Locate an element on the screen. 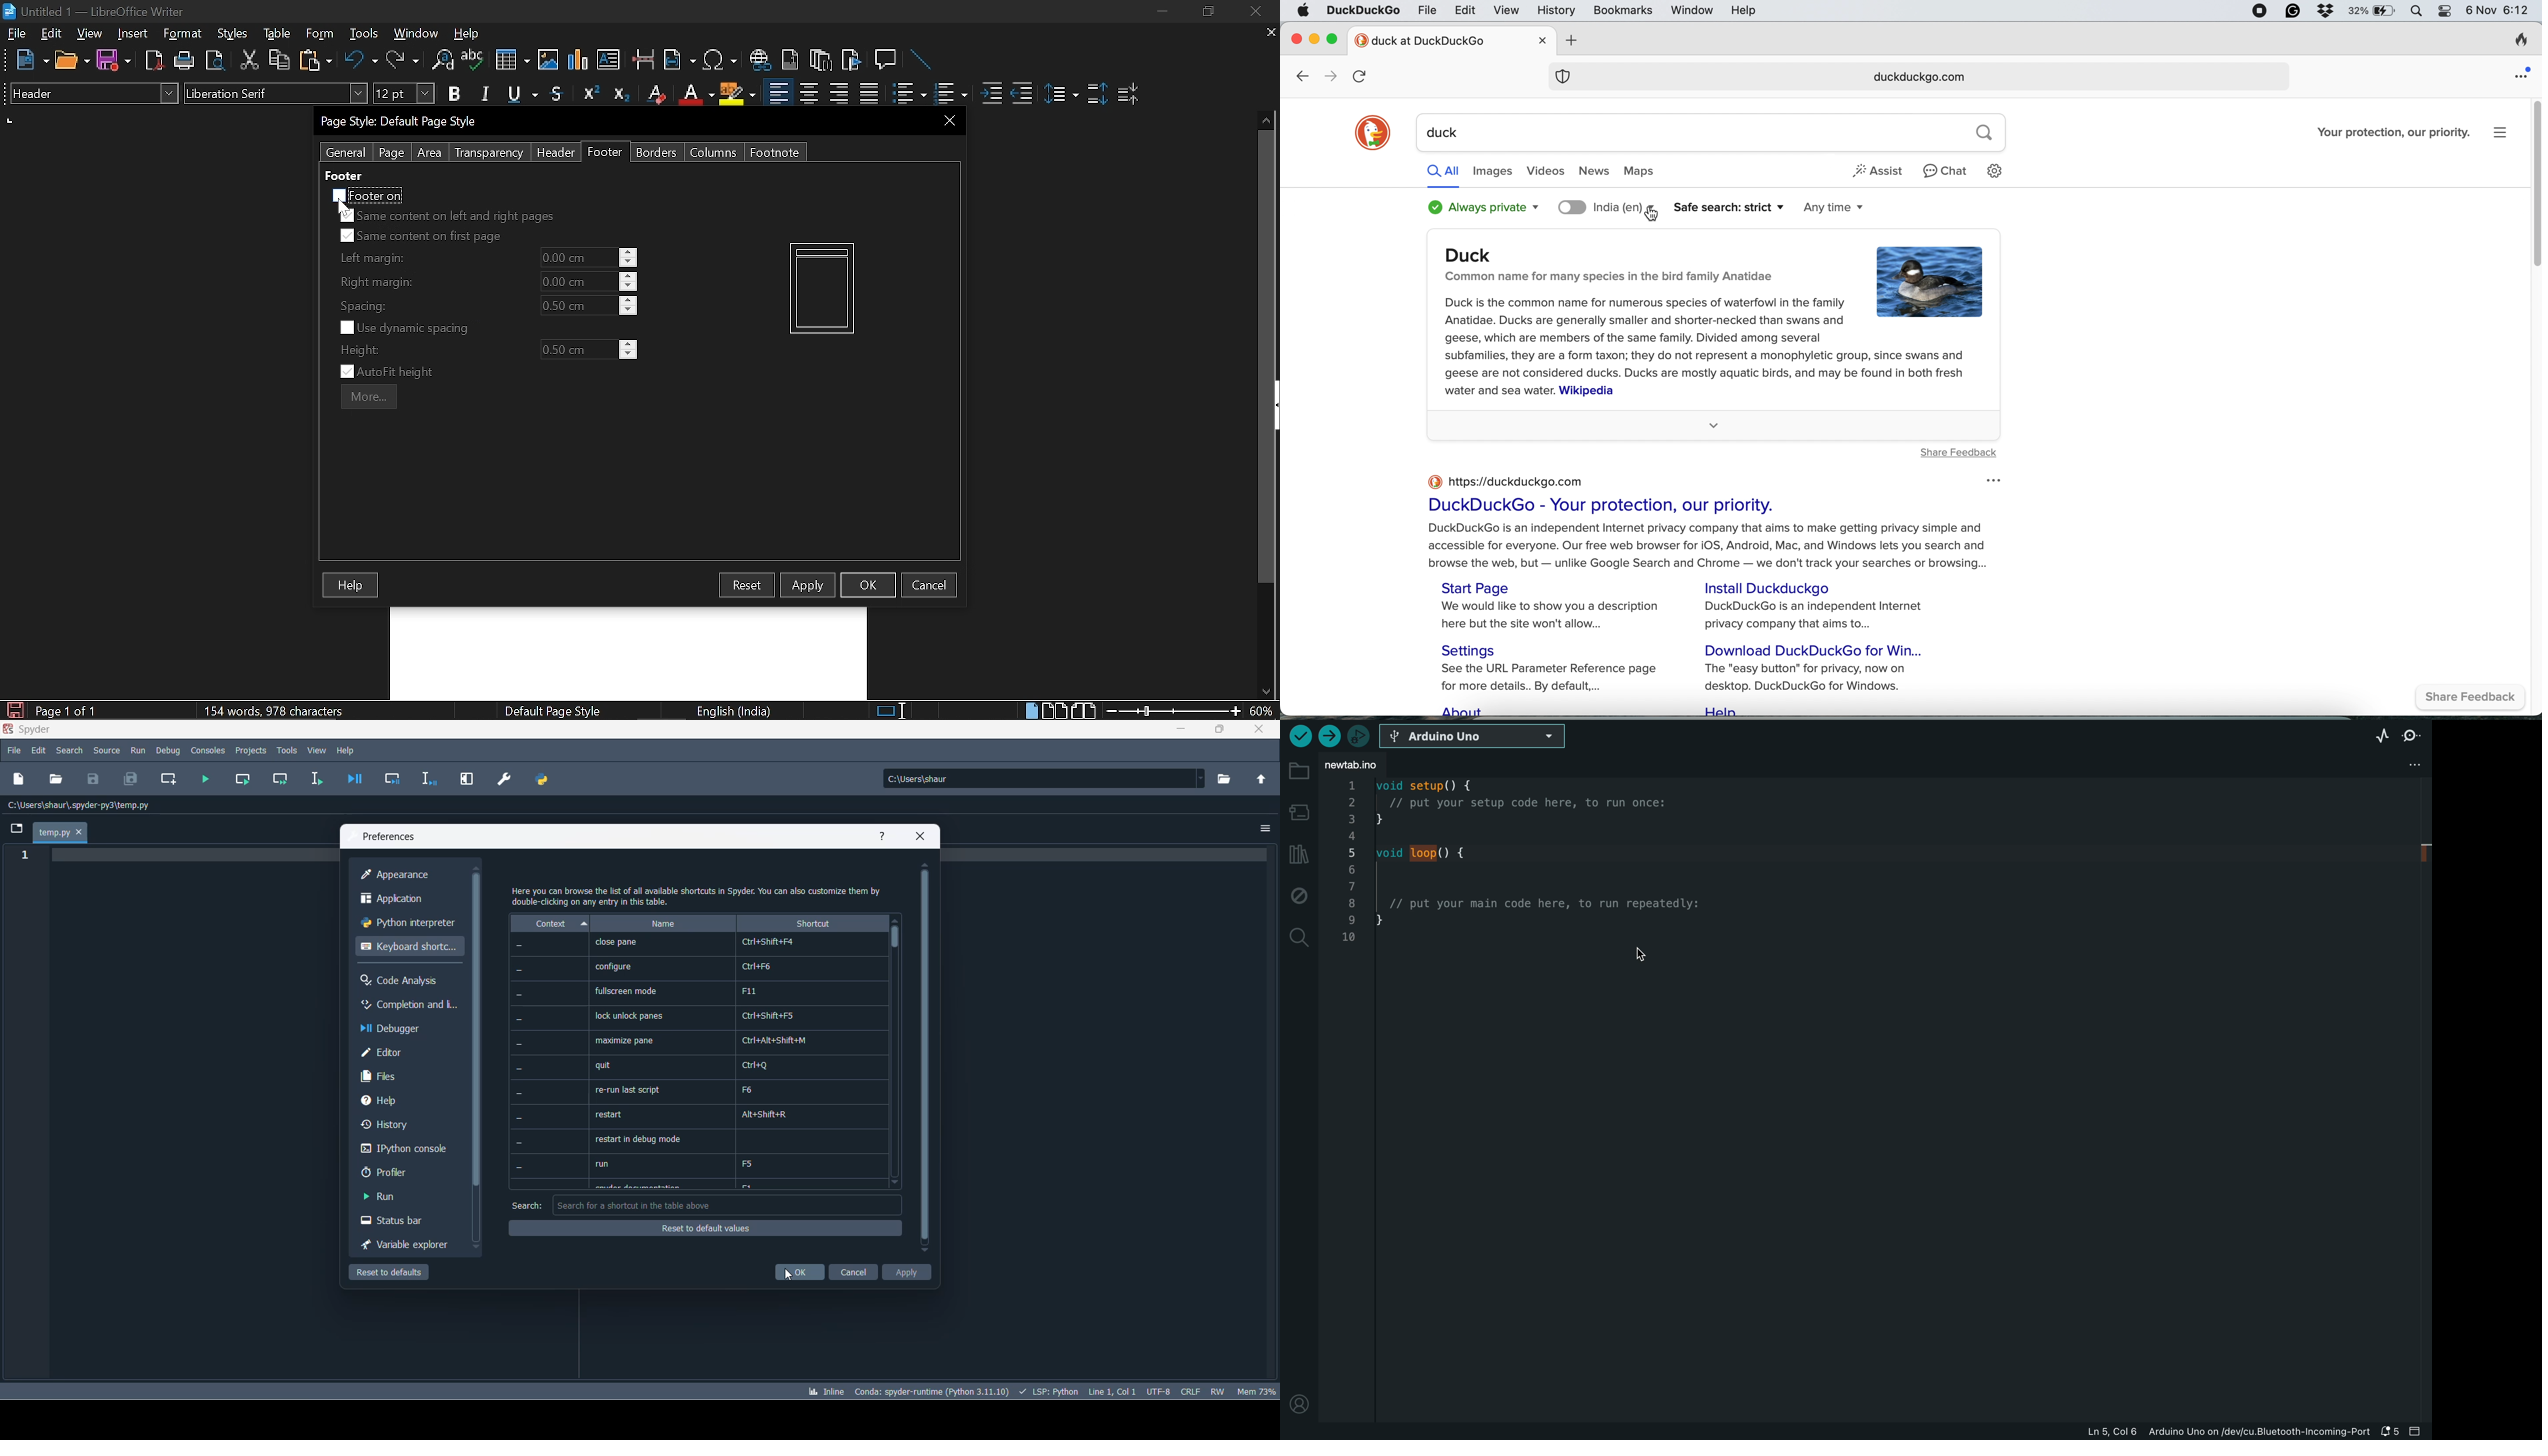  Erase is located at coordinates (655, 94).